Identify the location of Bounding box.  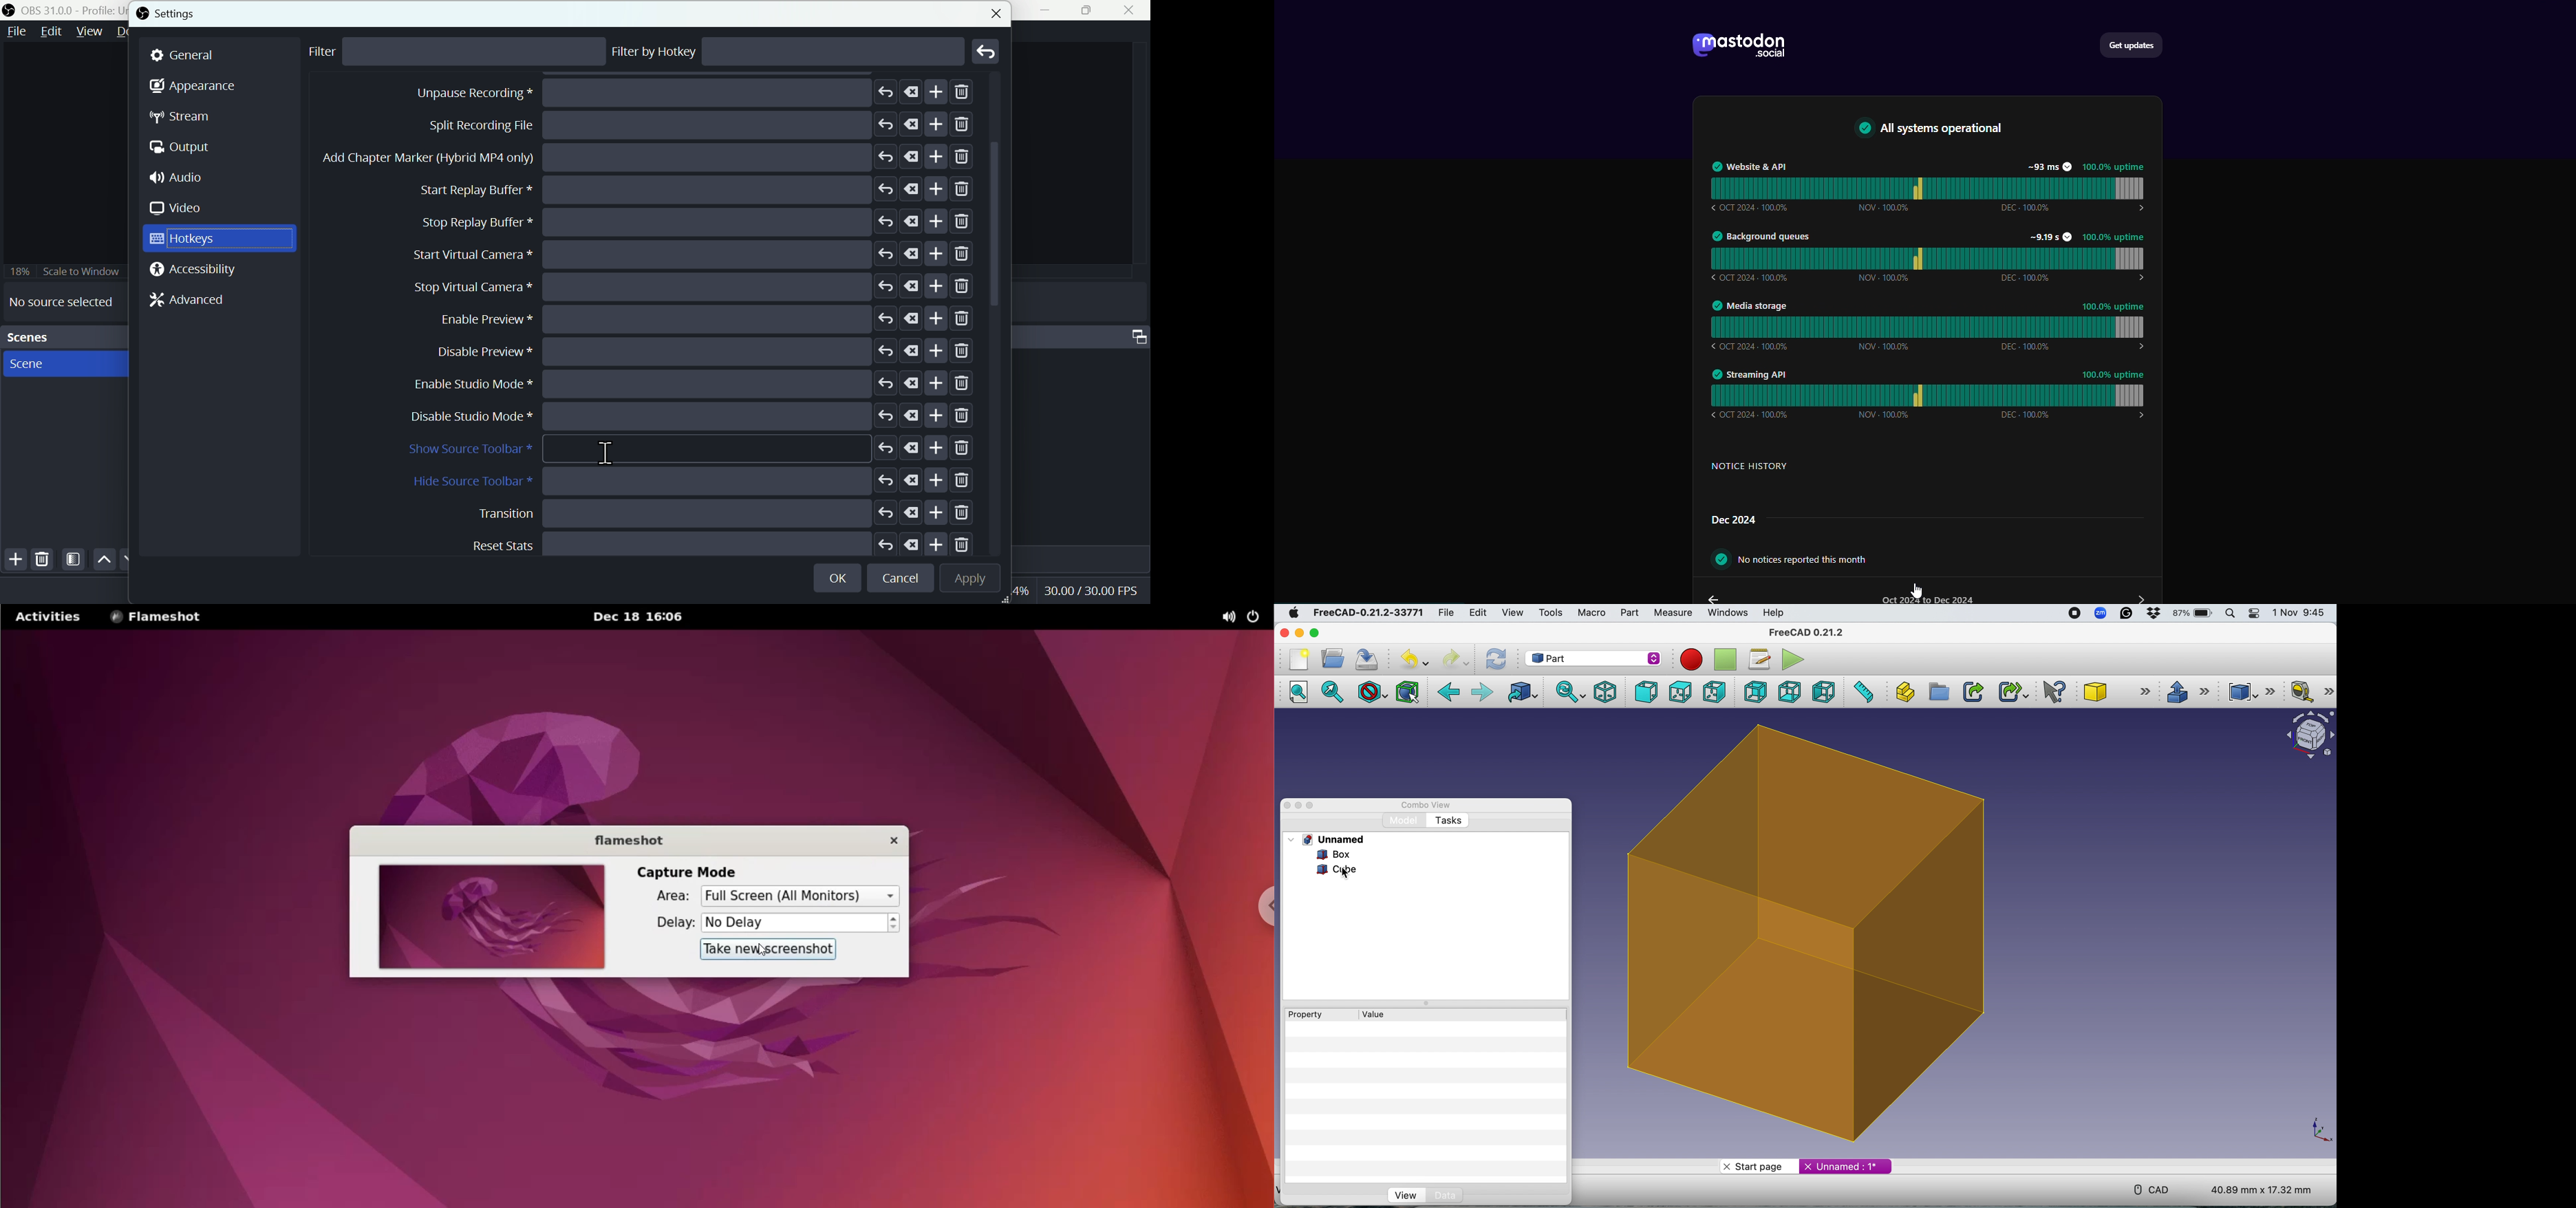
(1409, 691).